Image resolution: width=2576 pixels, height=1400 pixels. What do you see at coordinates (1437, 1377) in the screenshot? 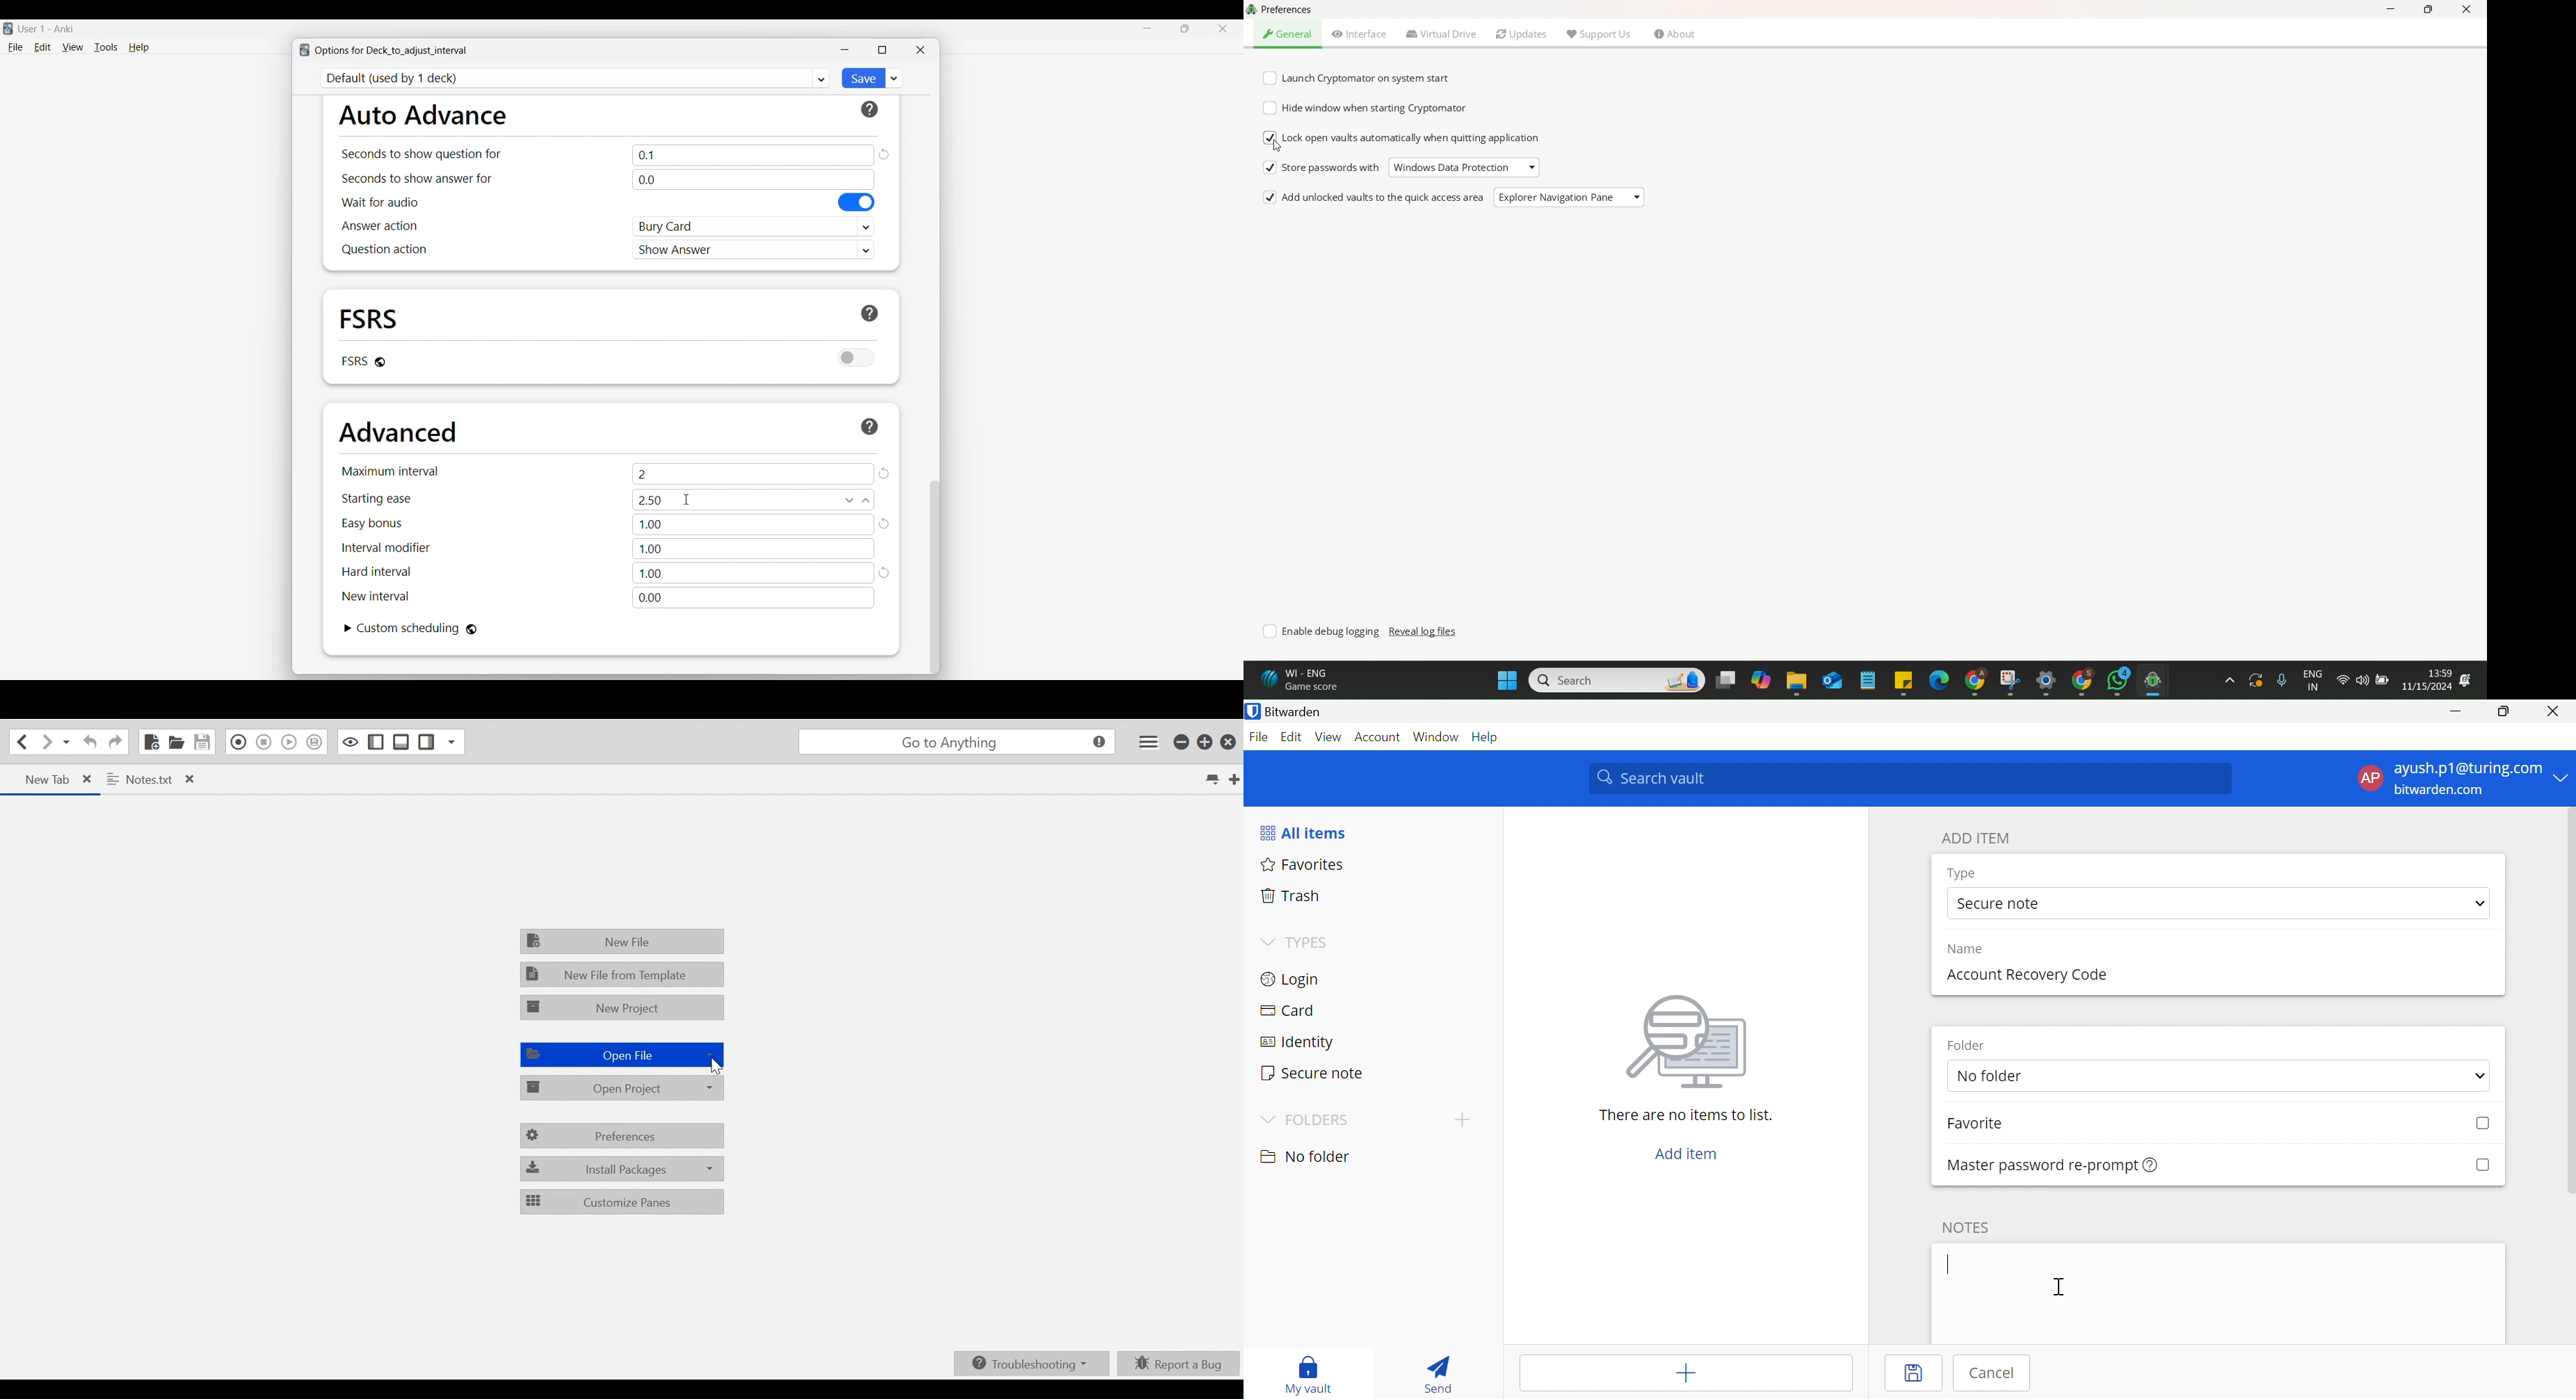
I see `Send` at bounding box center [1437, 1377].